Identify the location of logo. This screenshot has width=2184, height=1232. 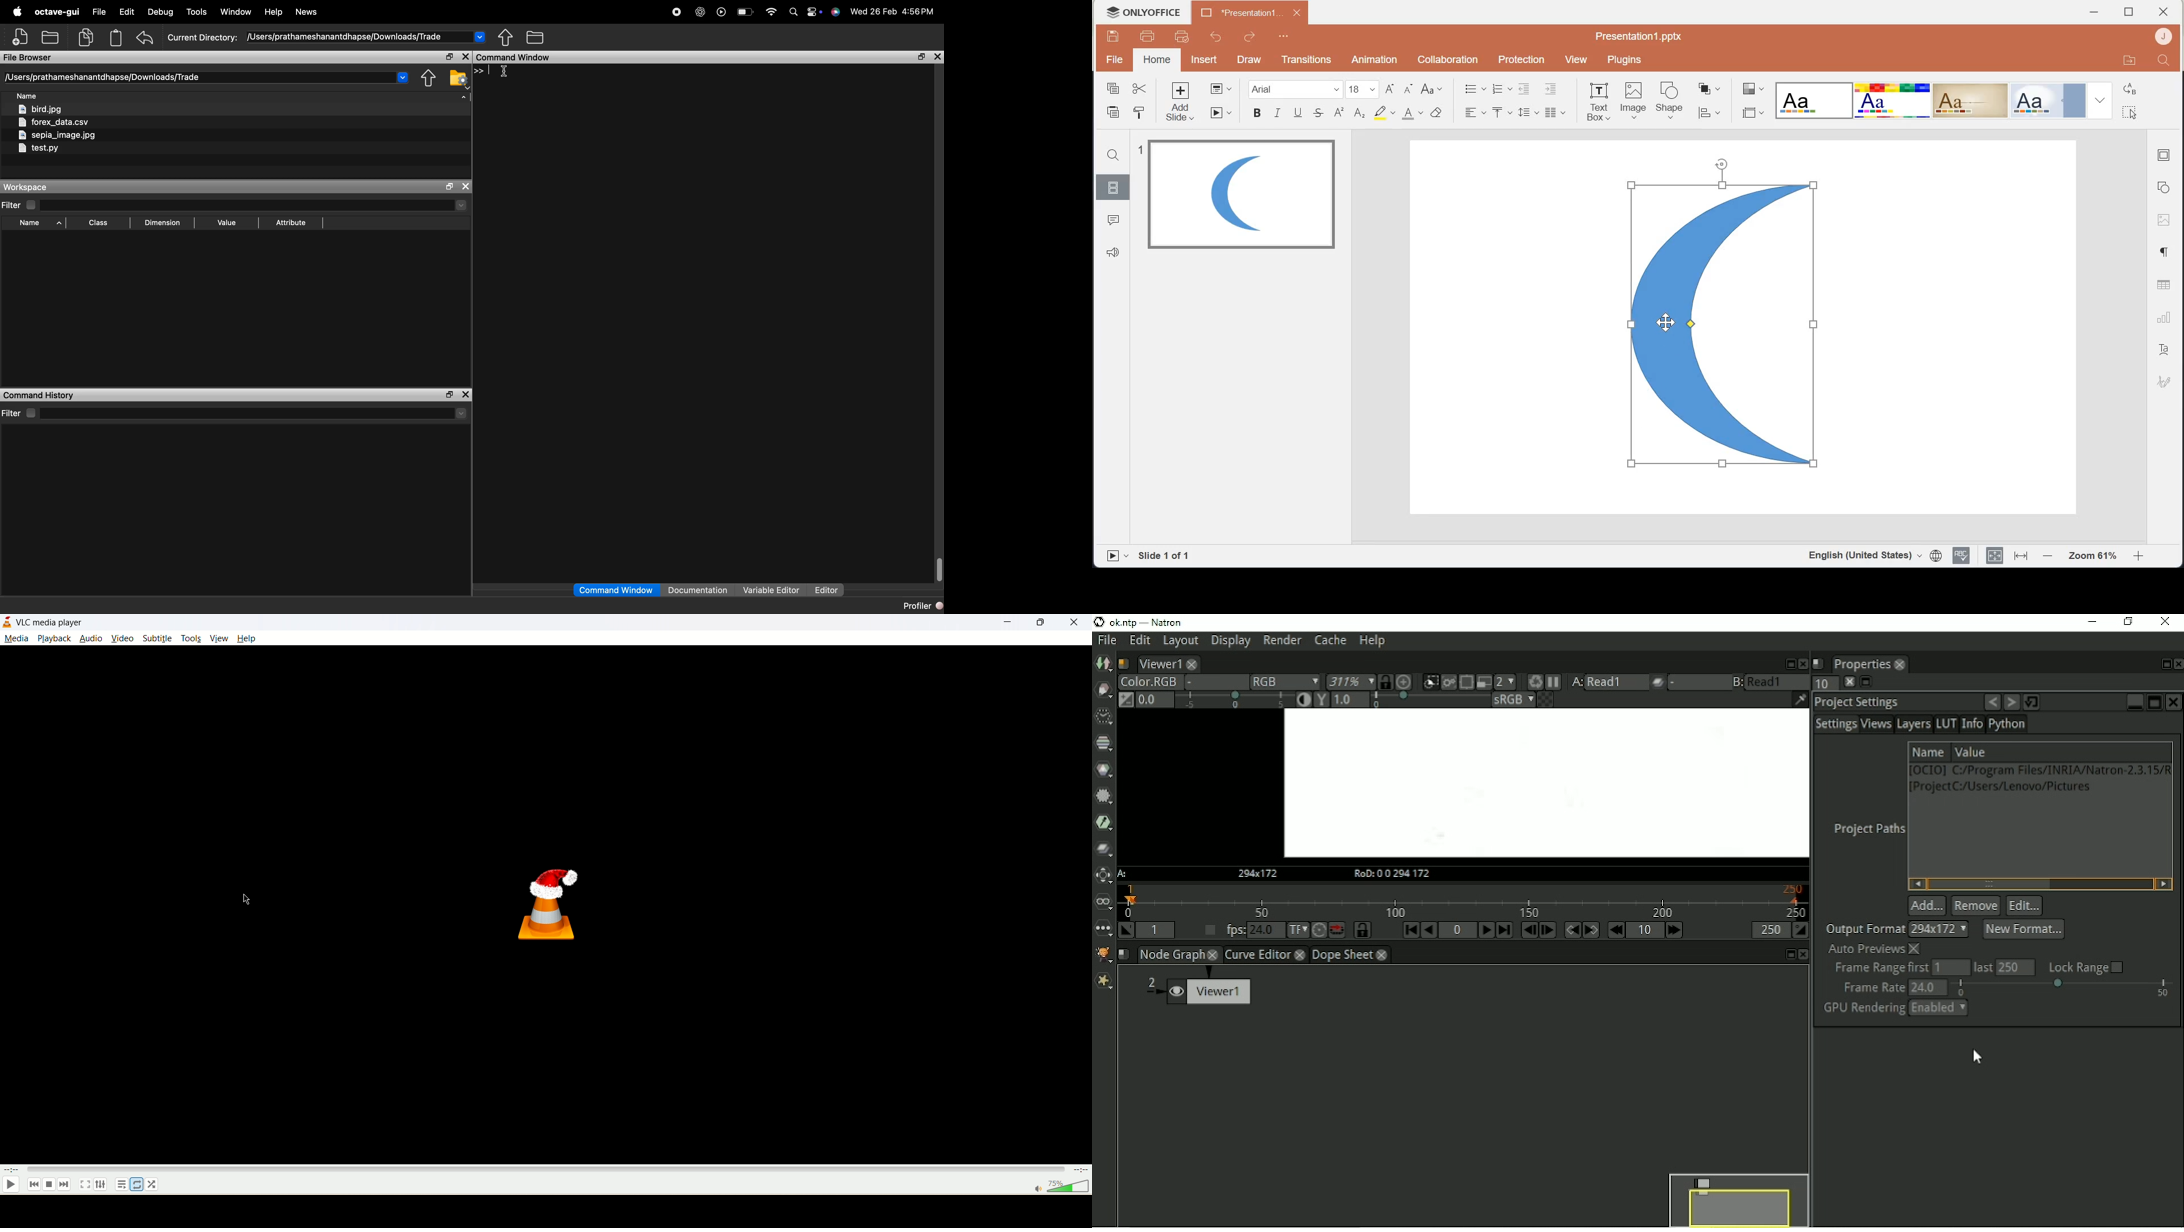
(7, 622).